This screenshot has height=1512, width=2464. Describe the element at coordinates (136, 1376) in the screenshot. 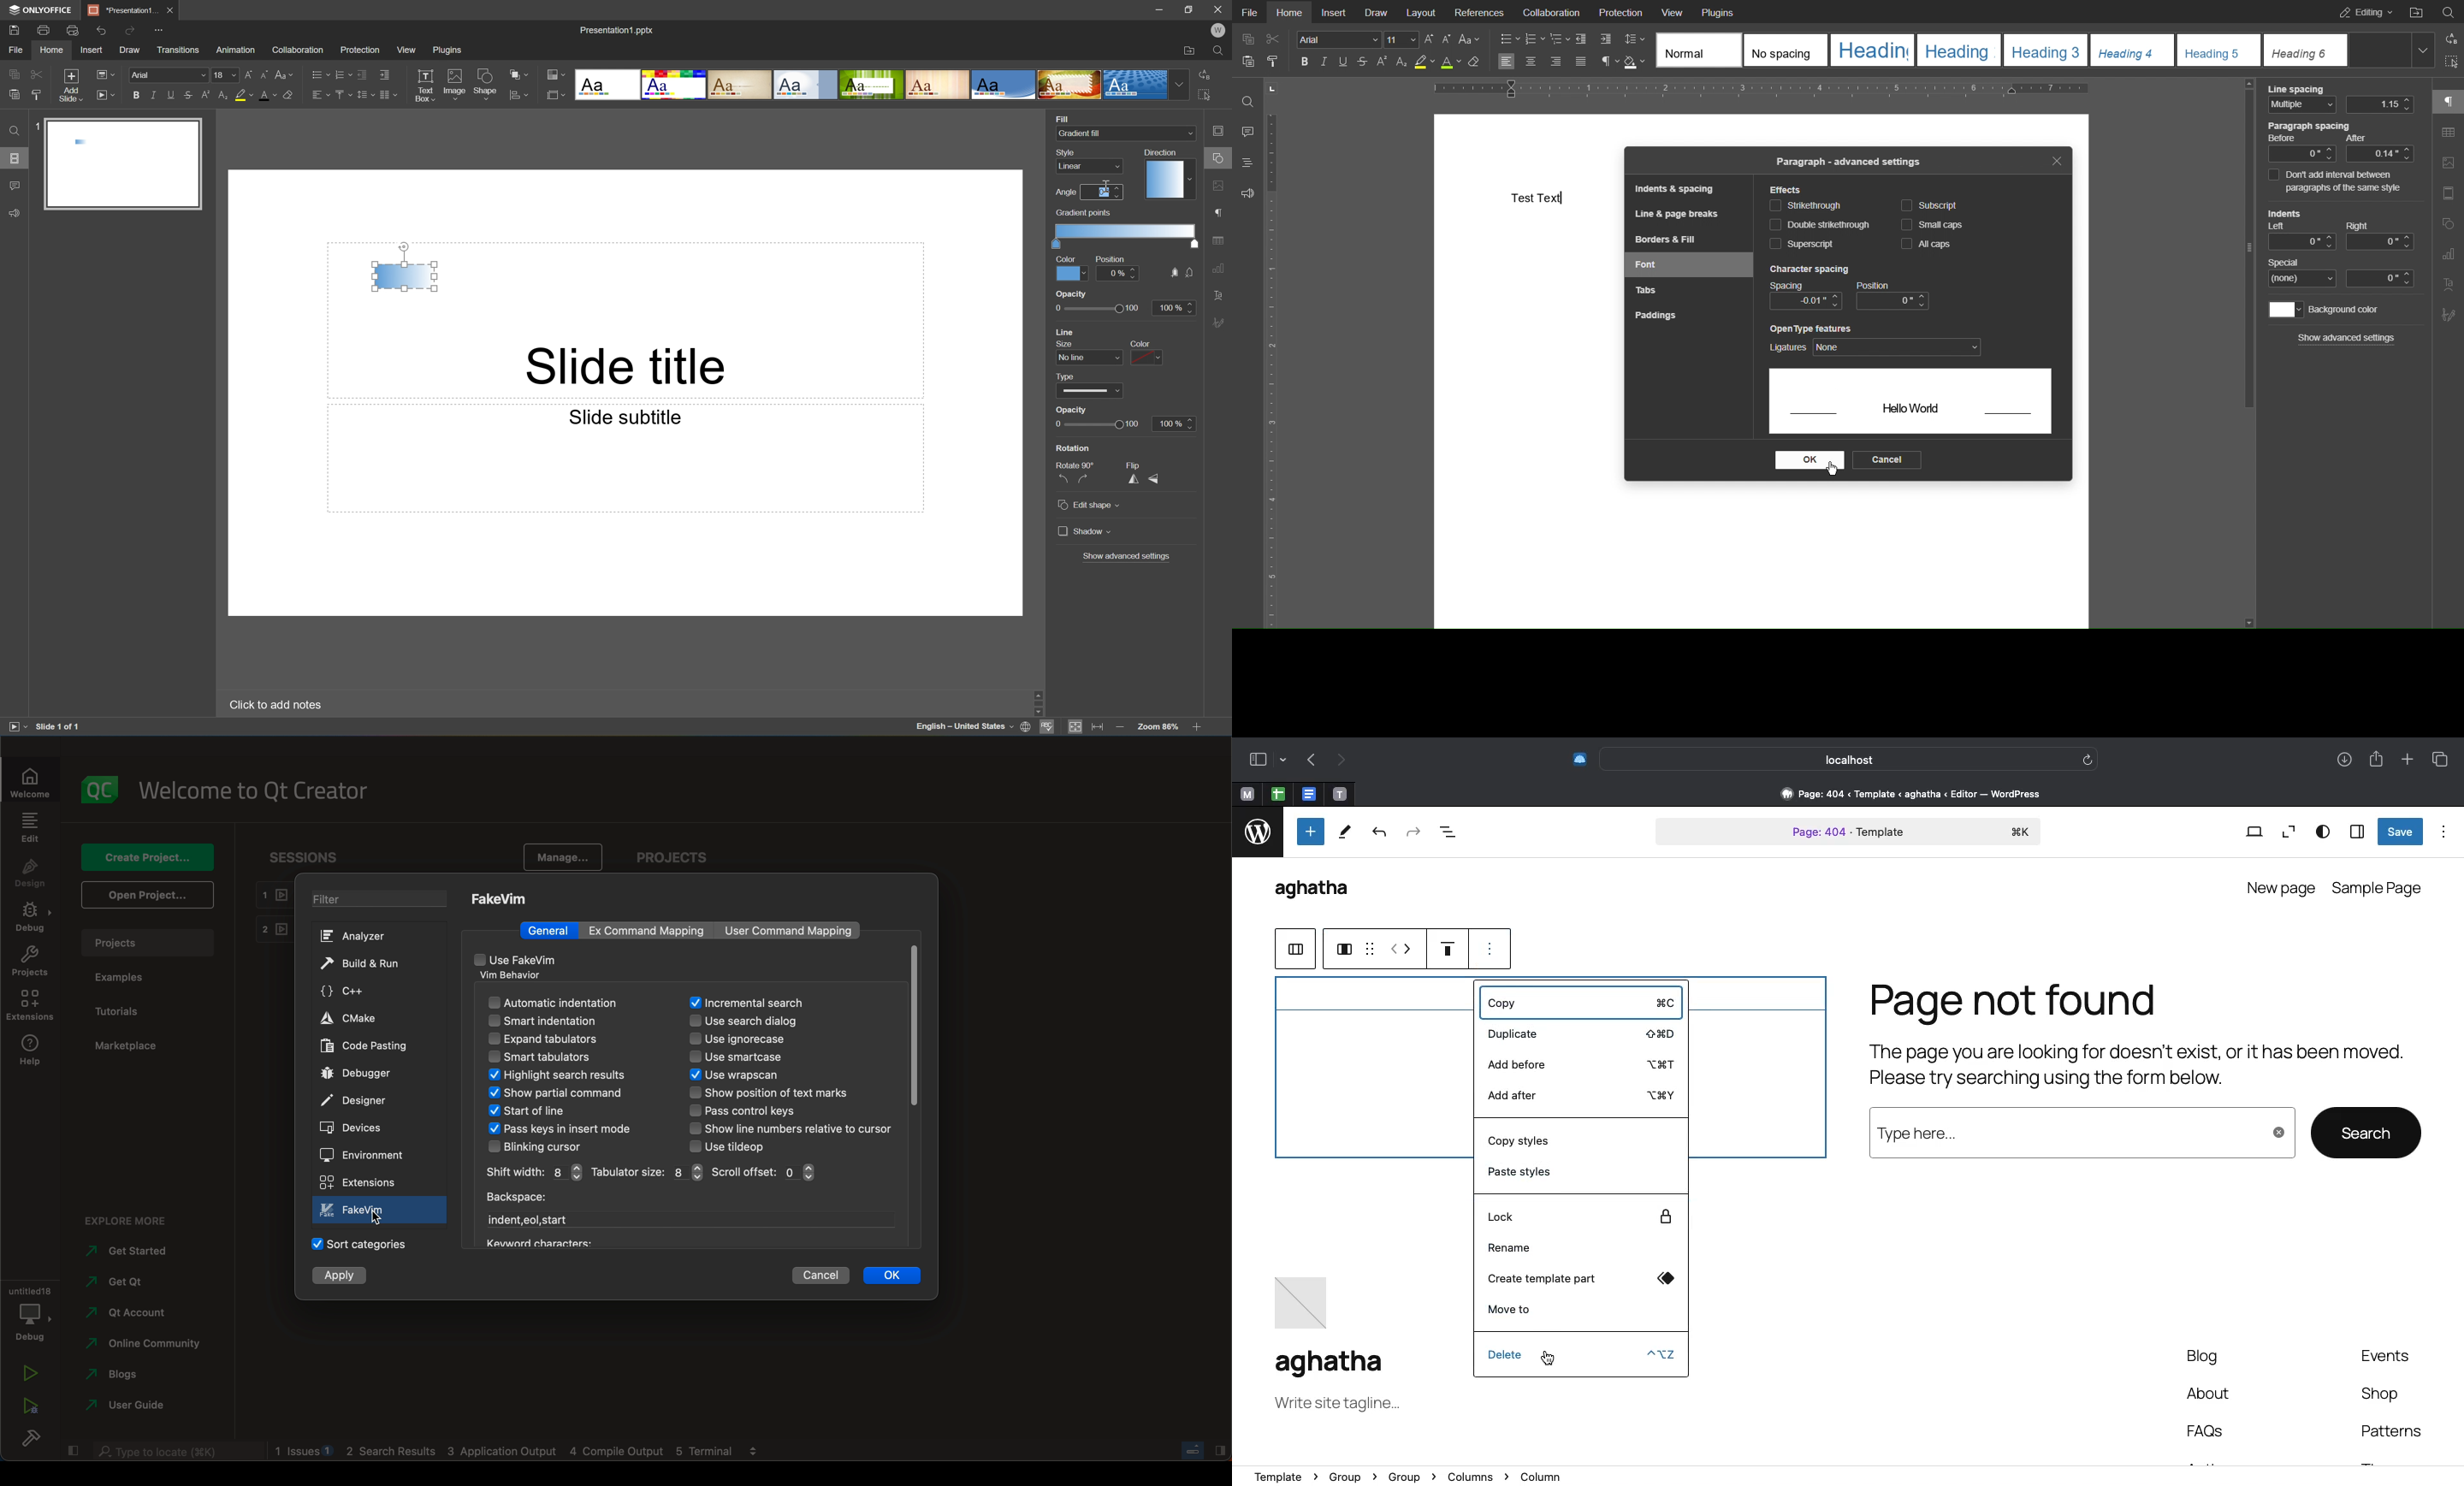

I see `blogs` at that location.